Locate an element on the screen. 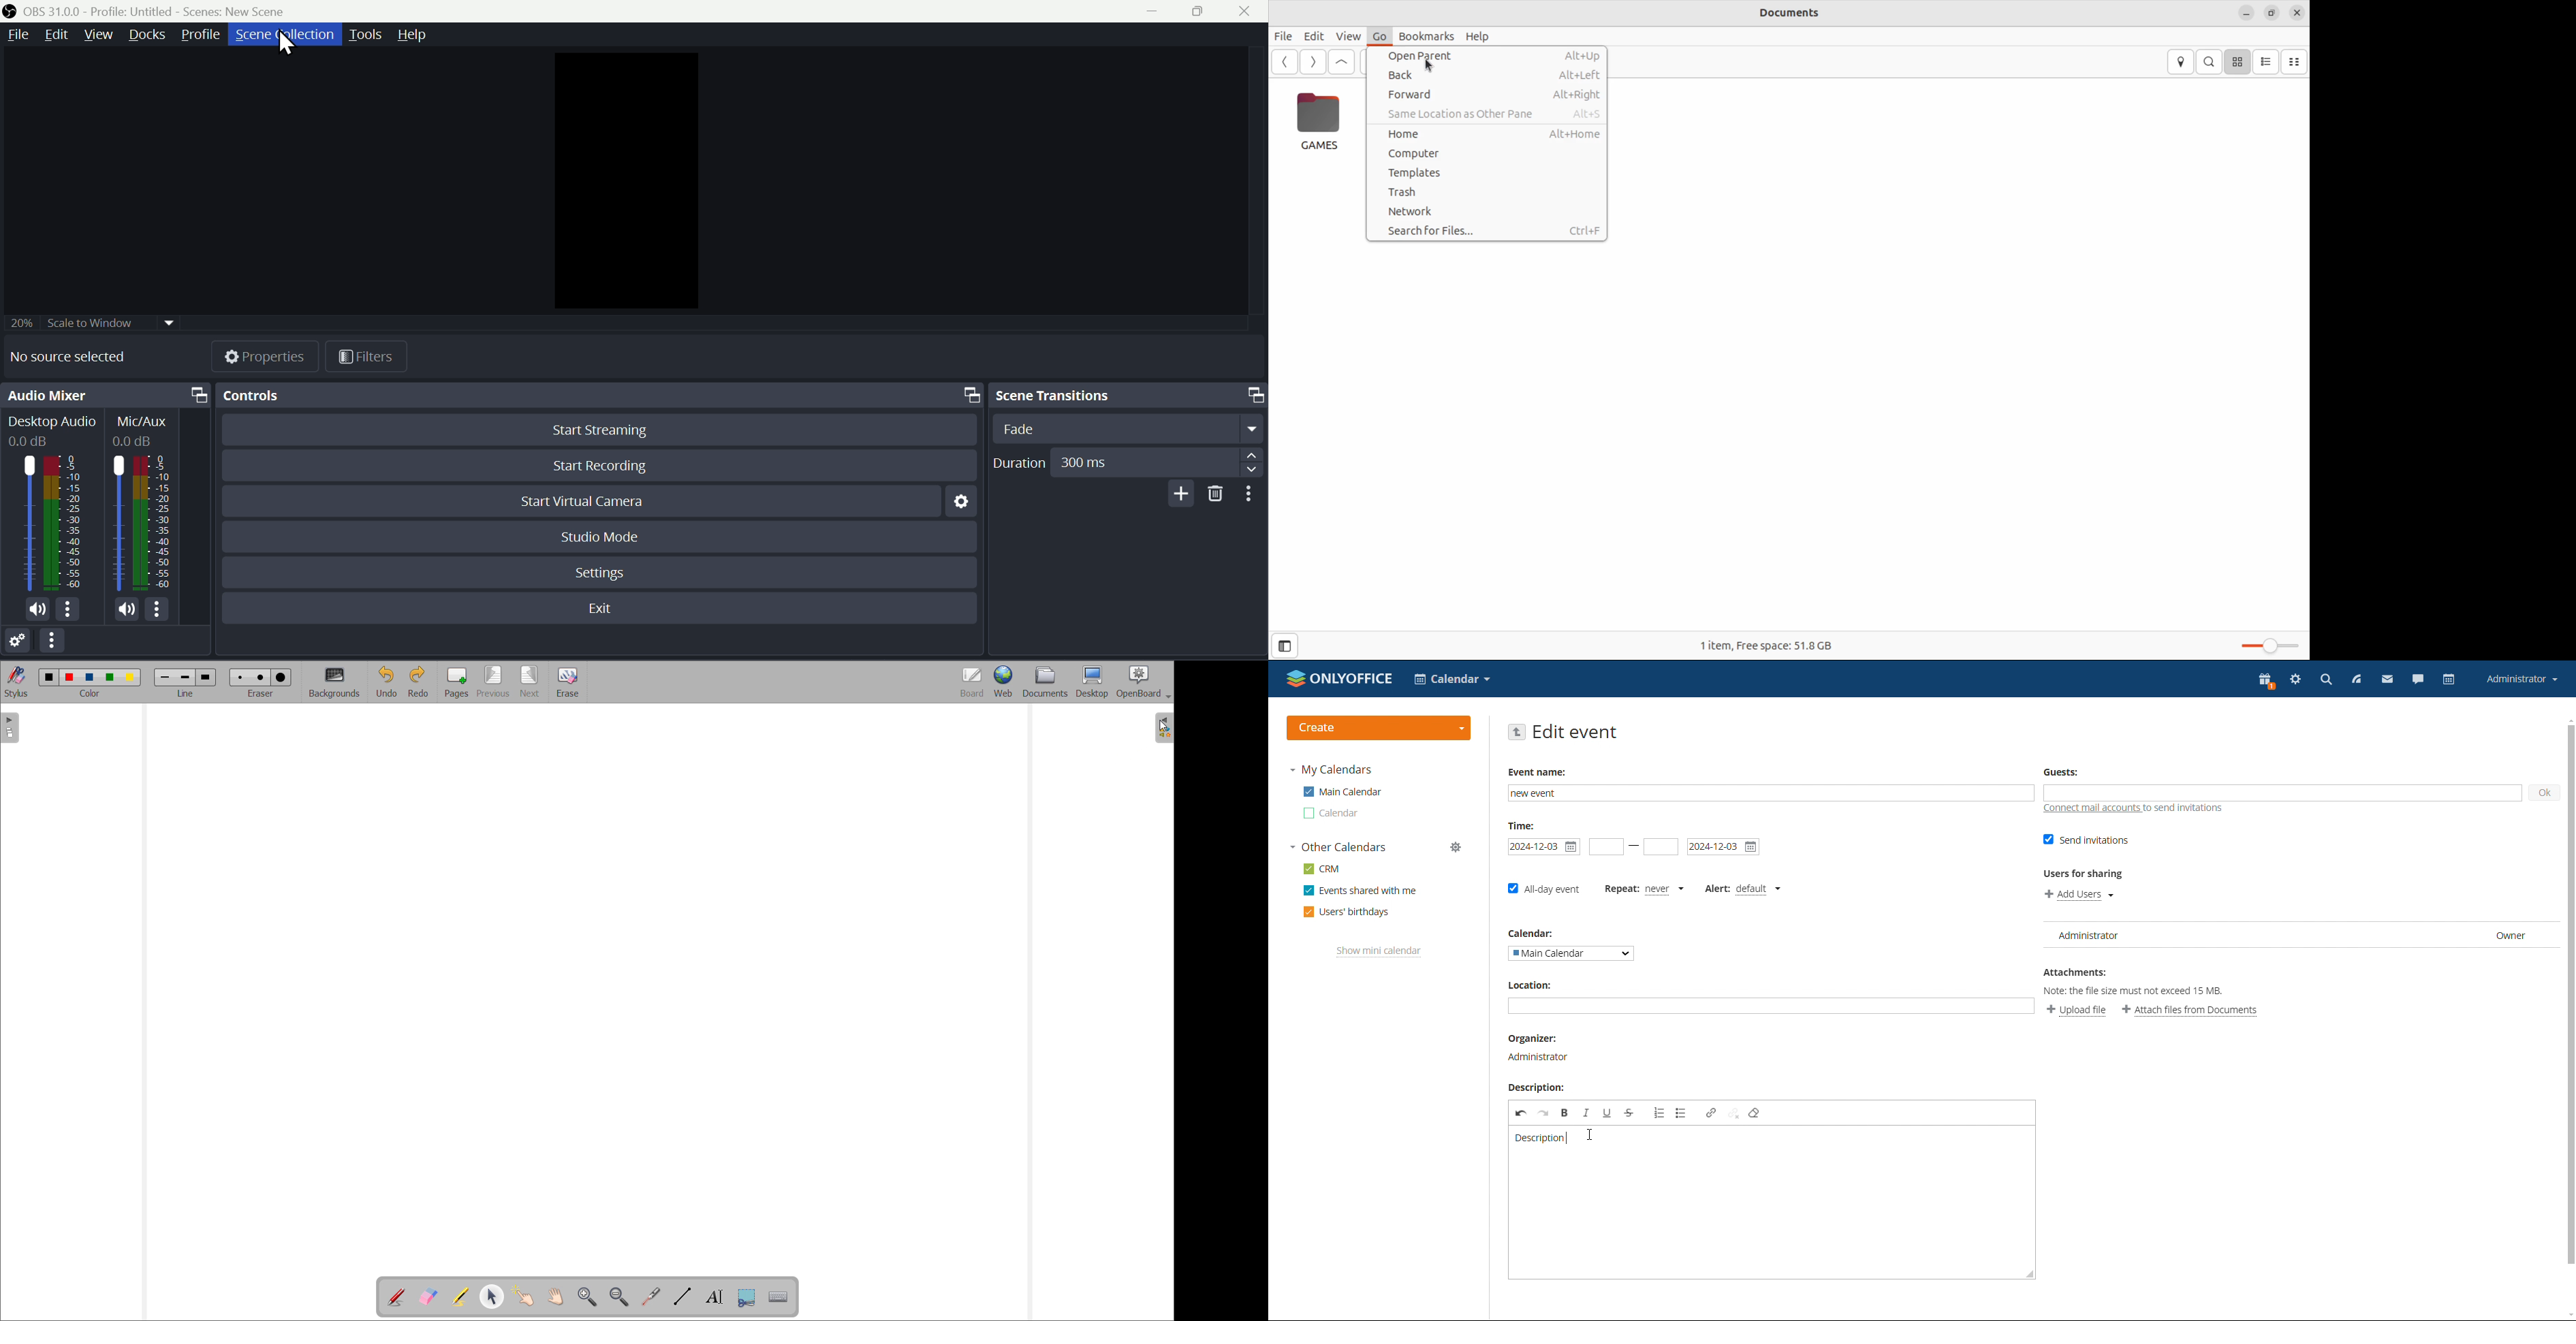 This screenshot has width=2576, height=1344. Add is located at coordinates (1178, 493).